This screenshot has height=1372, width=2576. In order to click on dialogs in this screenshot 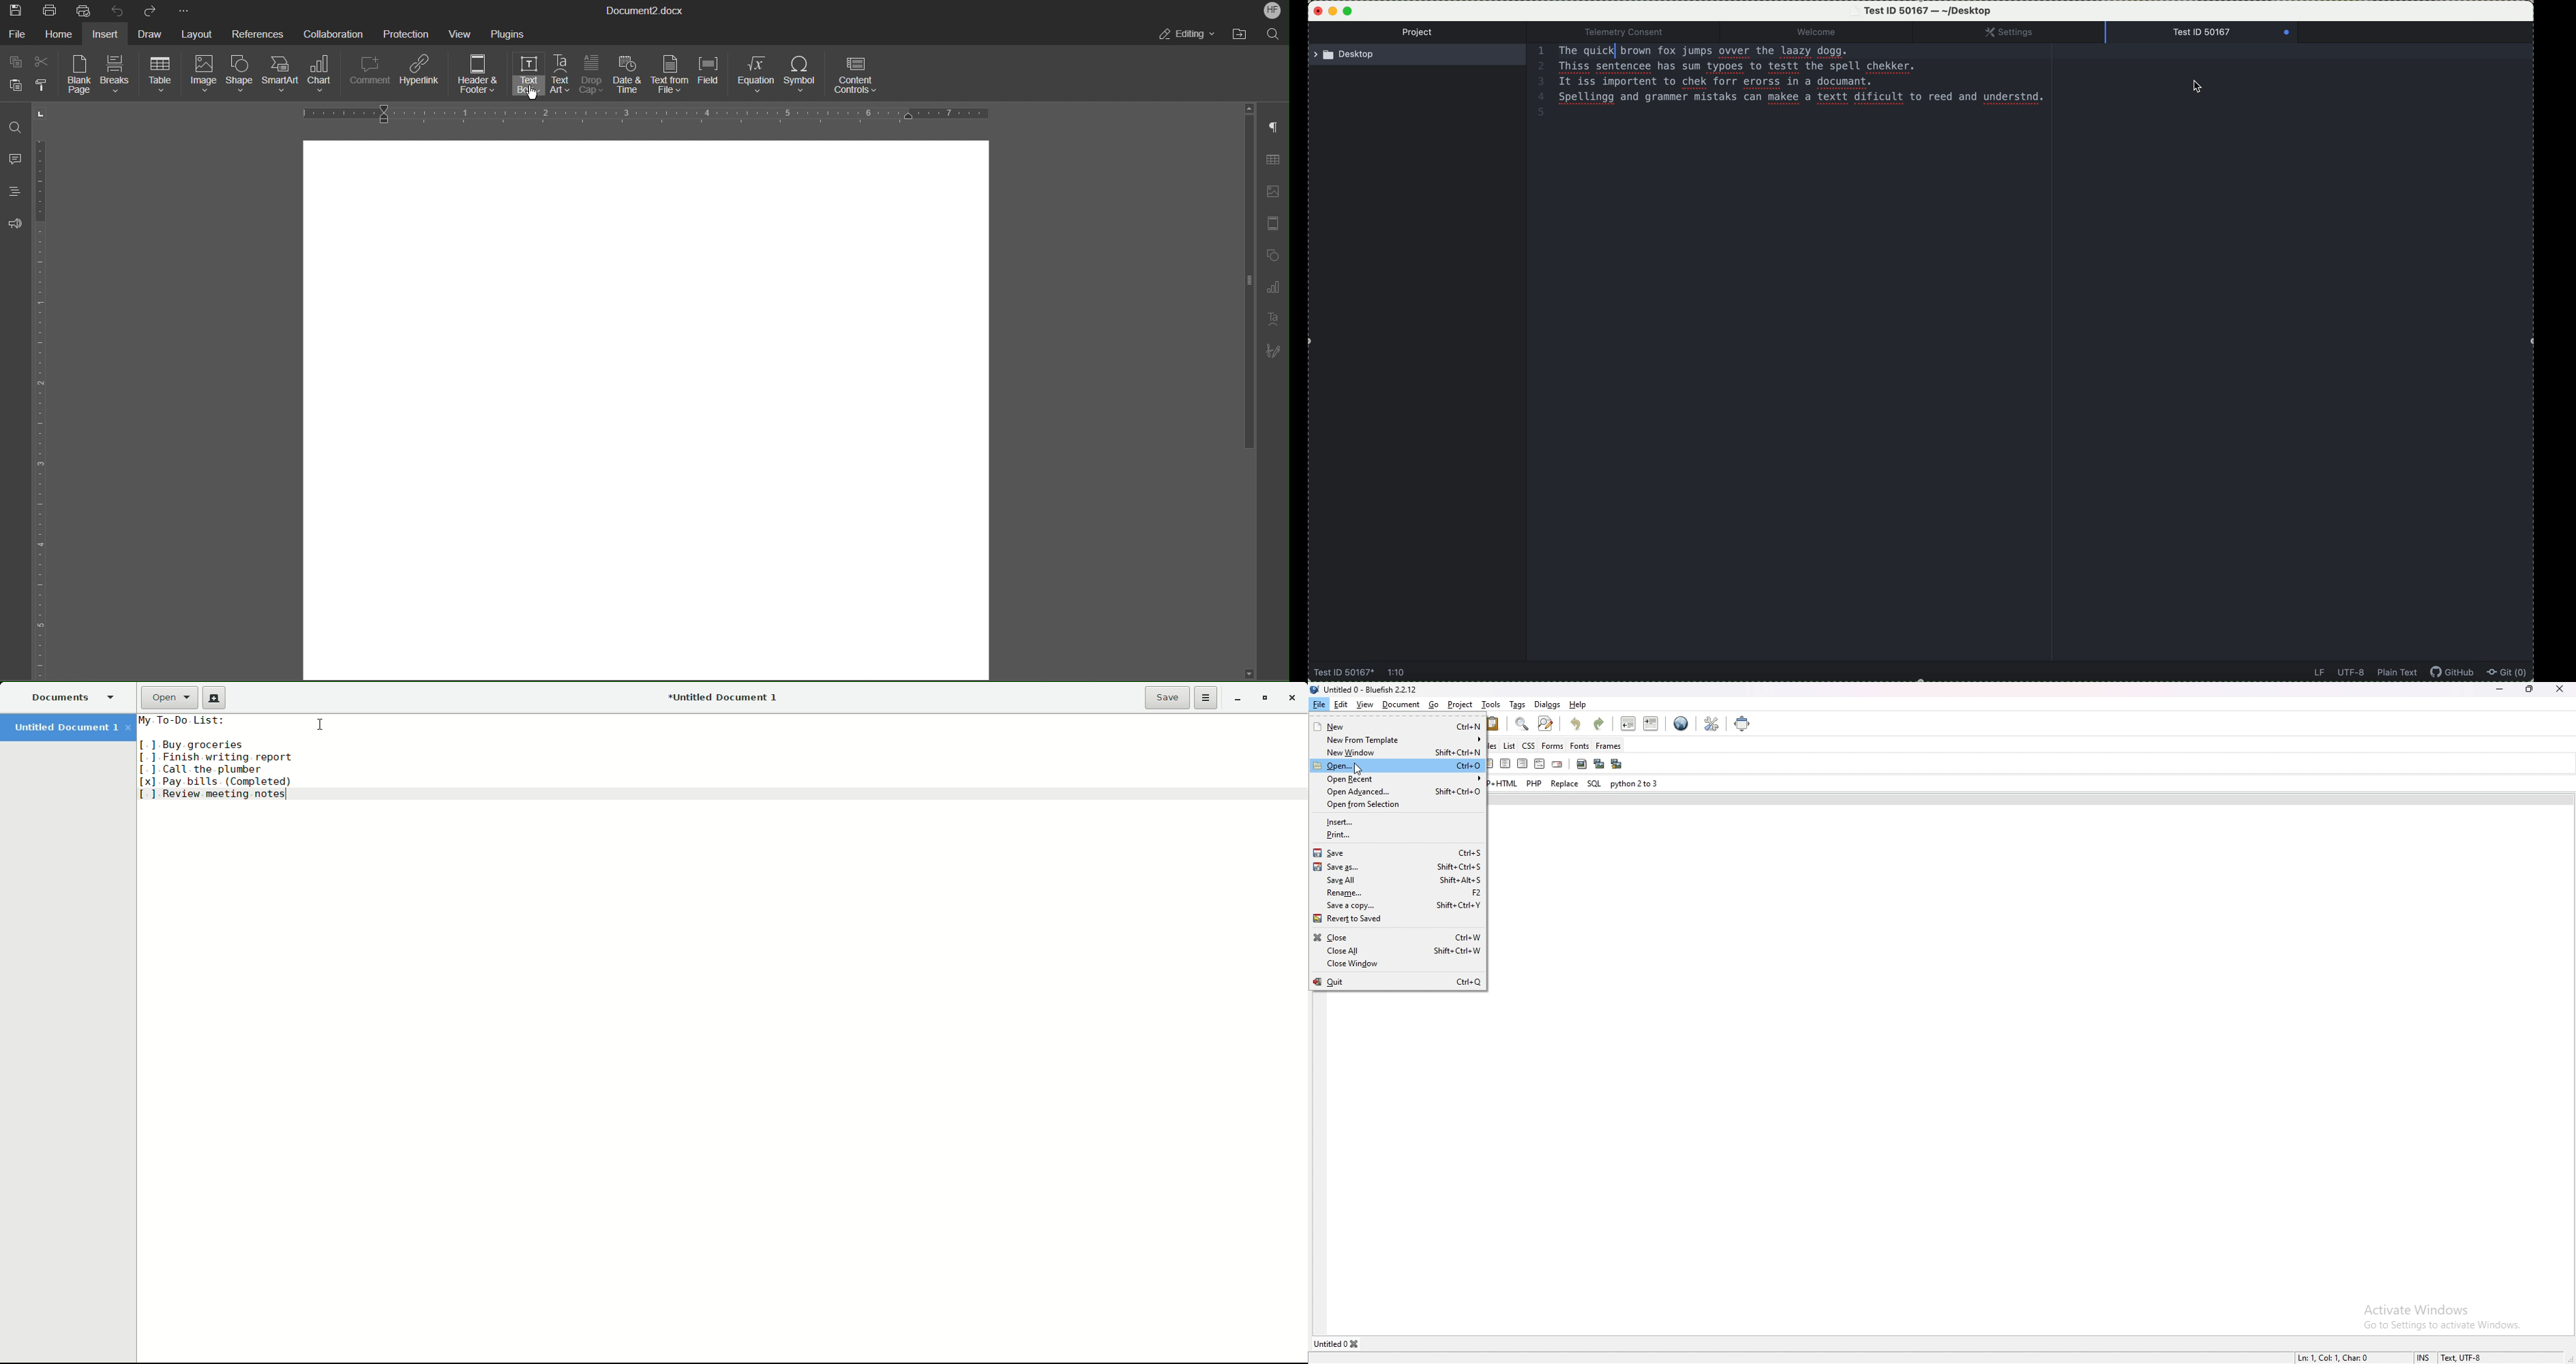, I will do `click(1547, 705)`.